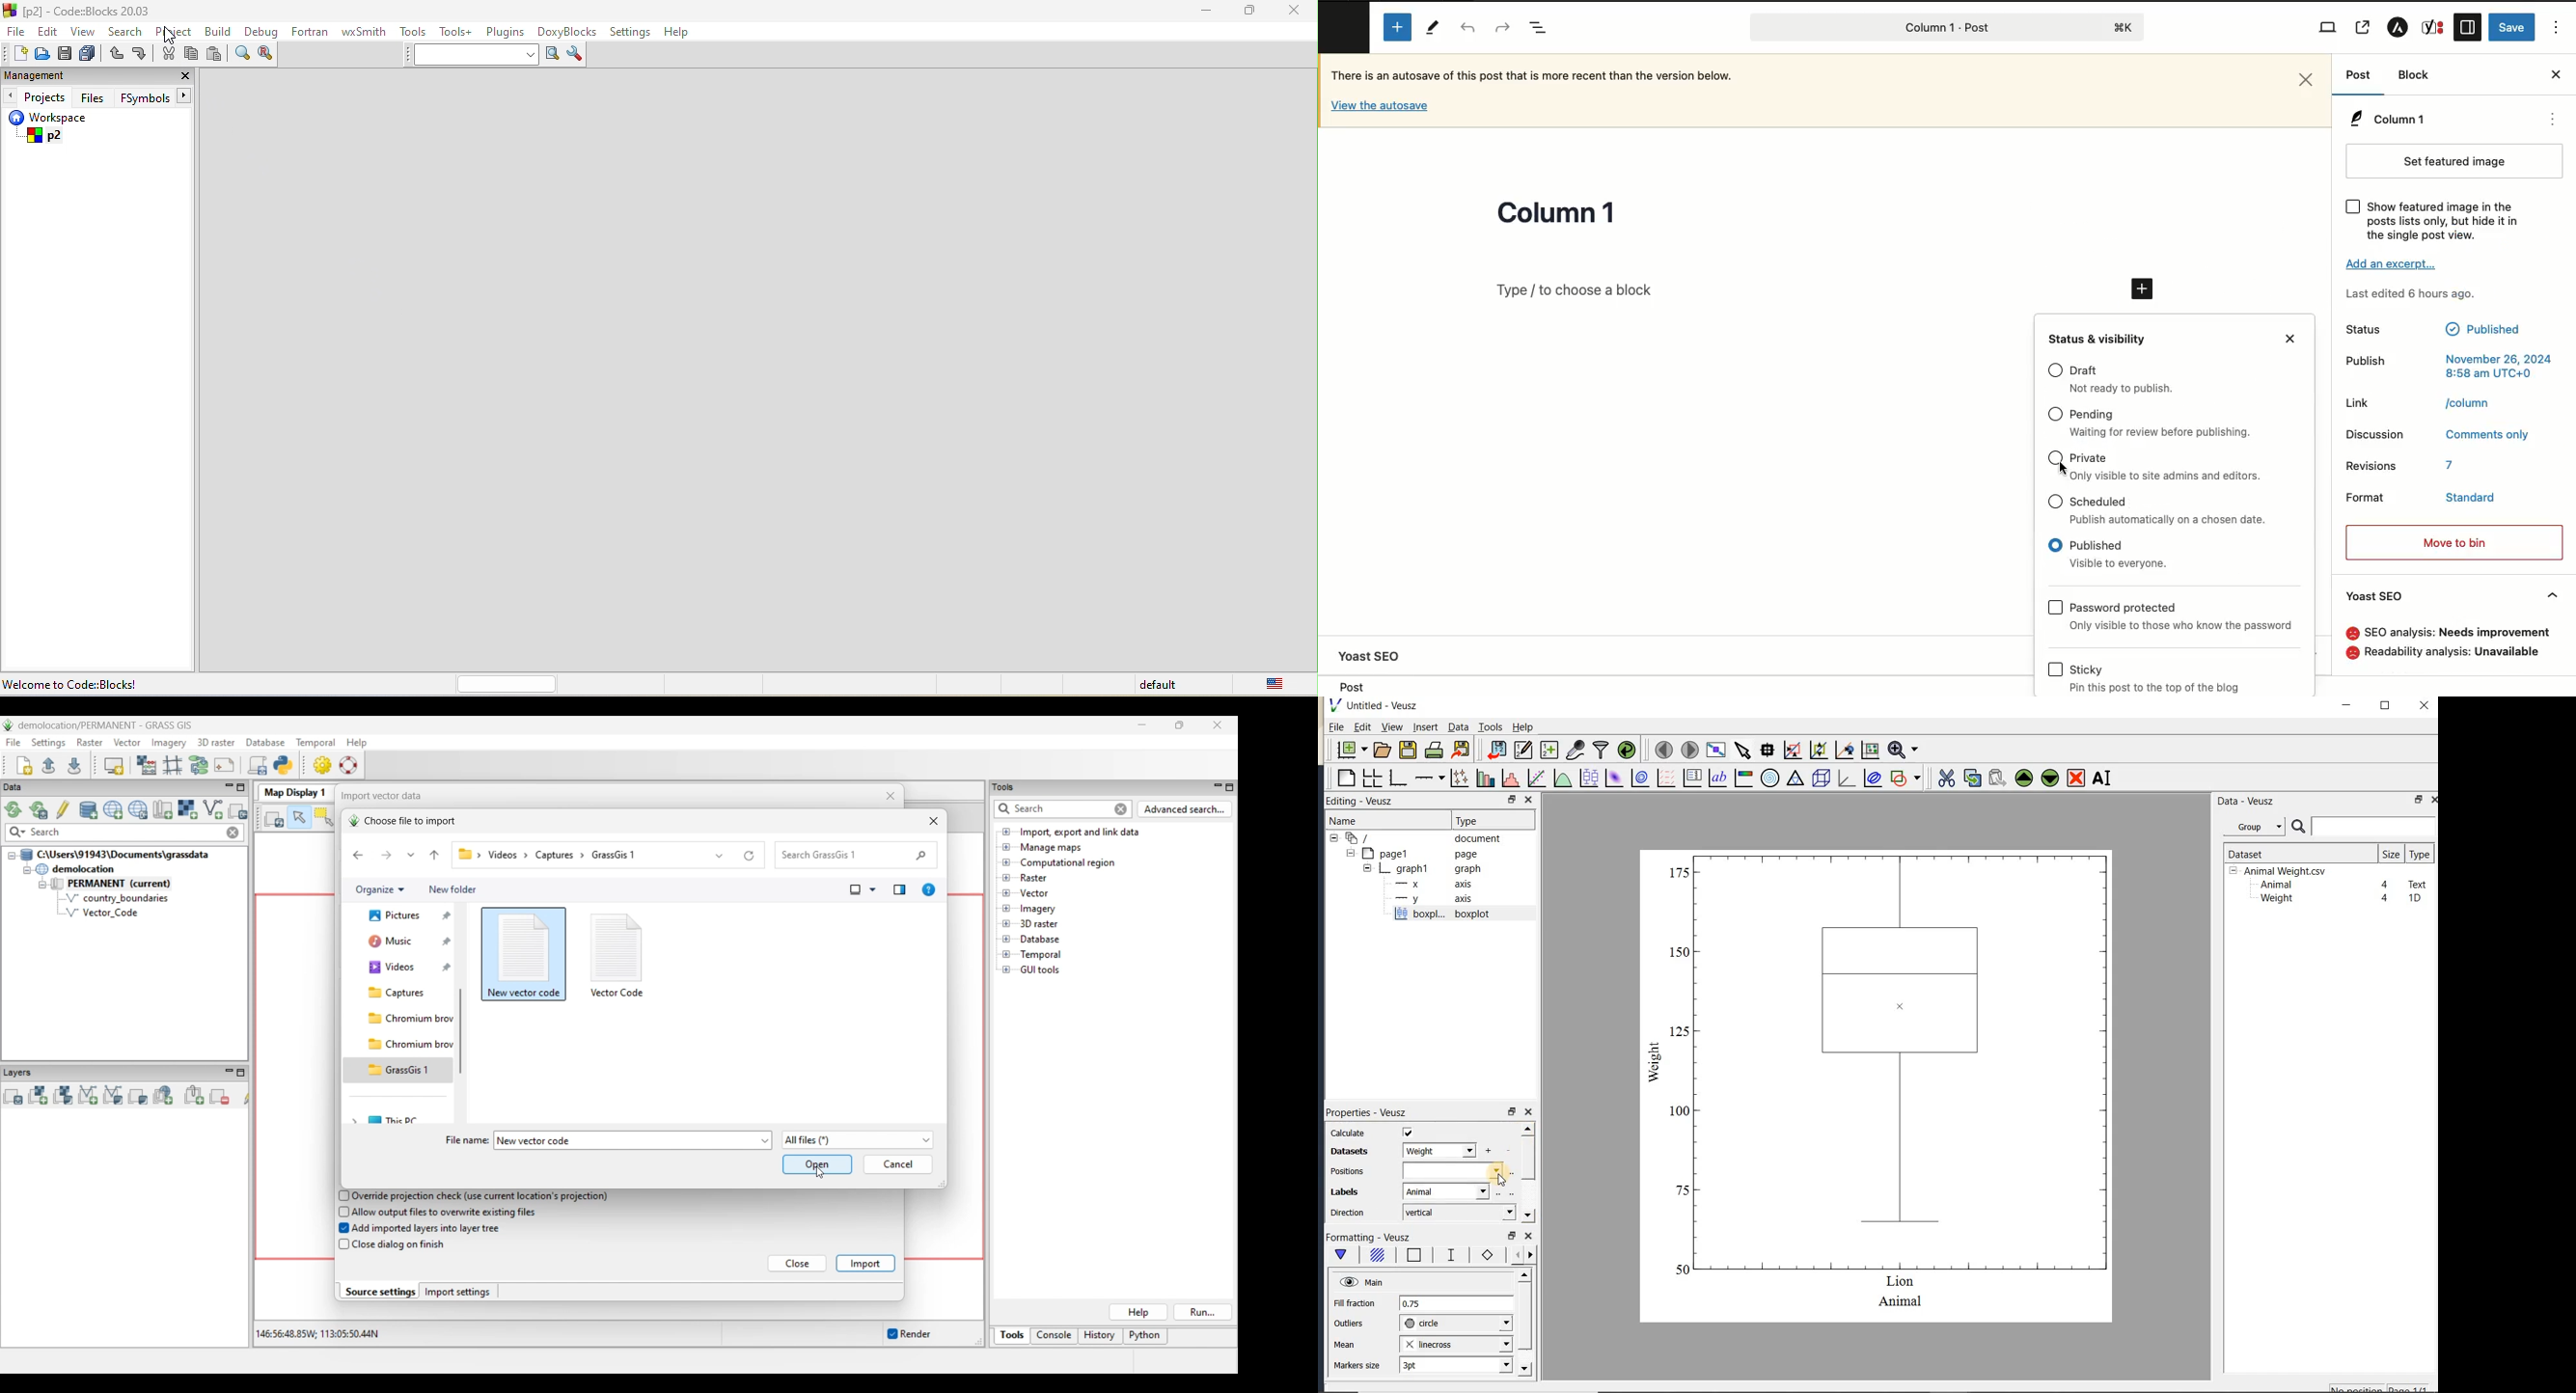 This screenshot has width=2576, height=1400. What do you see at coordinates (2351, 652) in the screenshot?
I see `emoji` at bounding box center [2351, 652].